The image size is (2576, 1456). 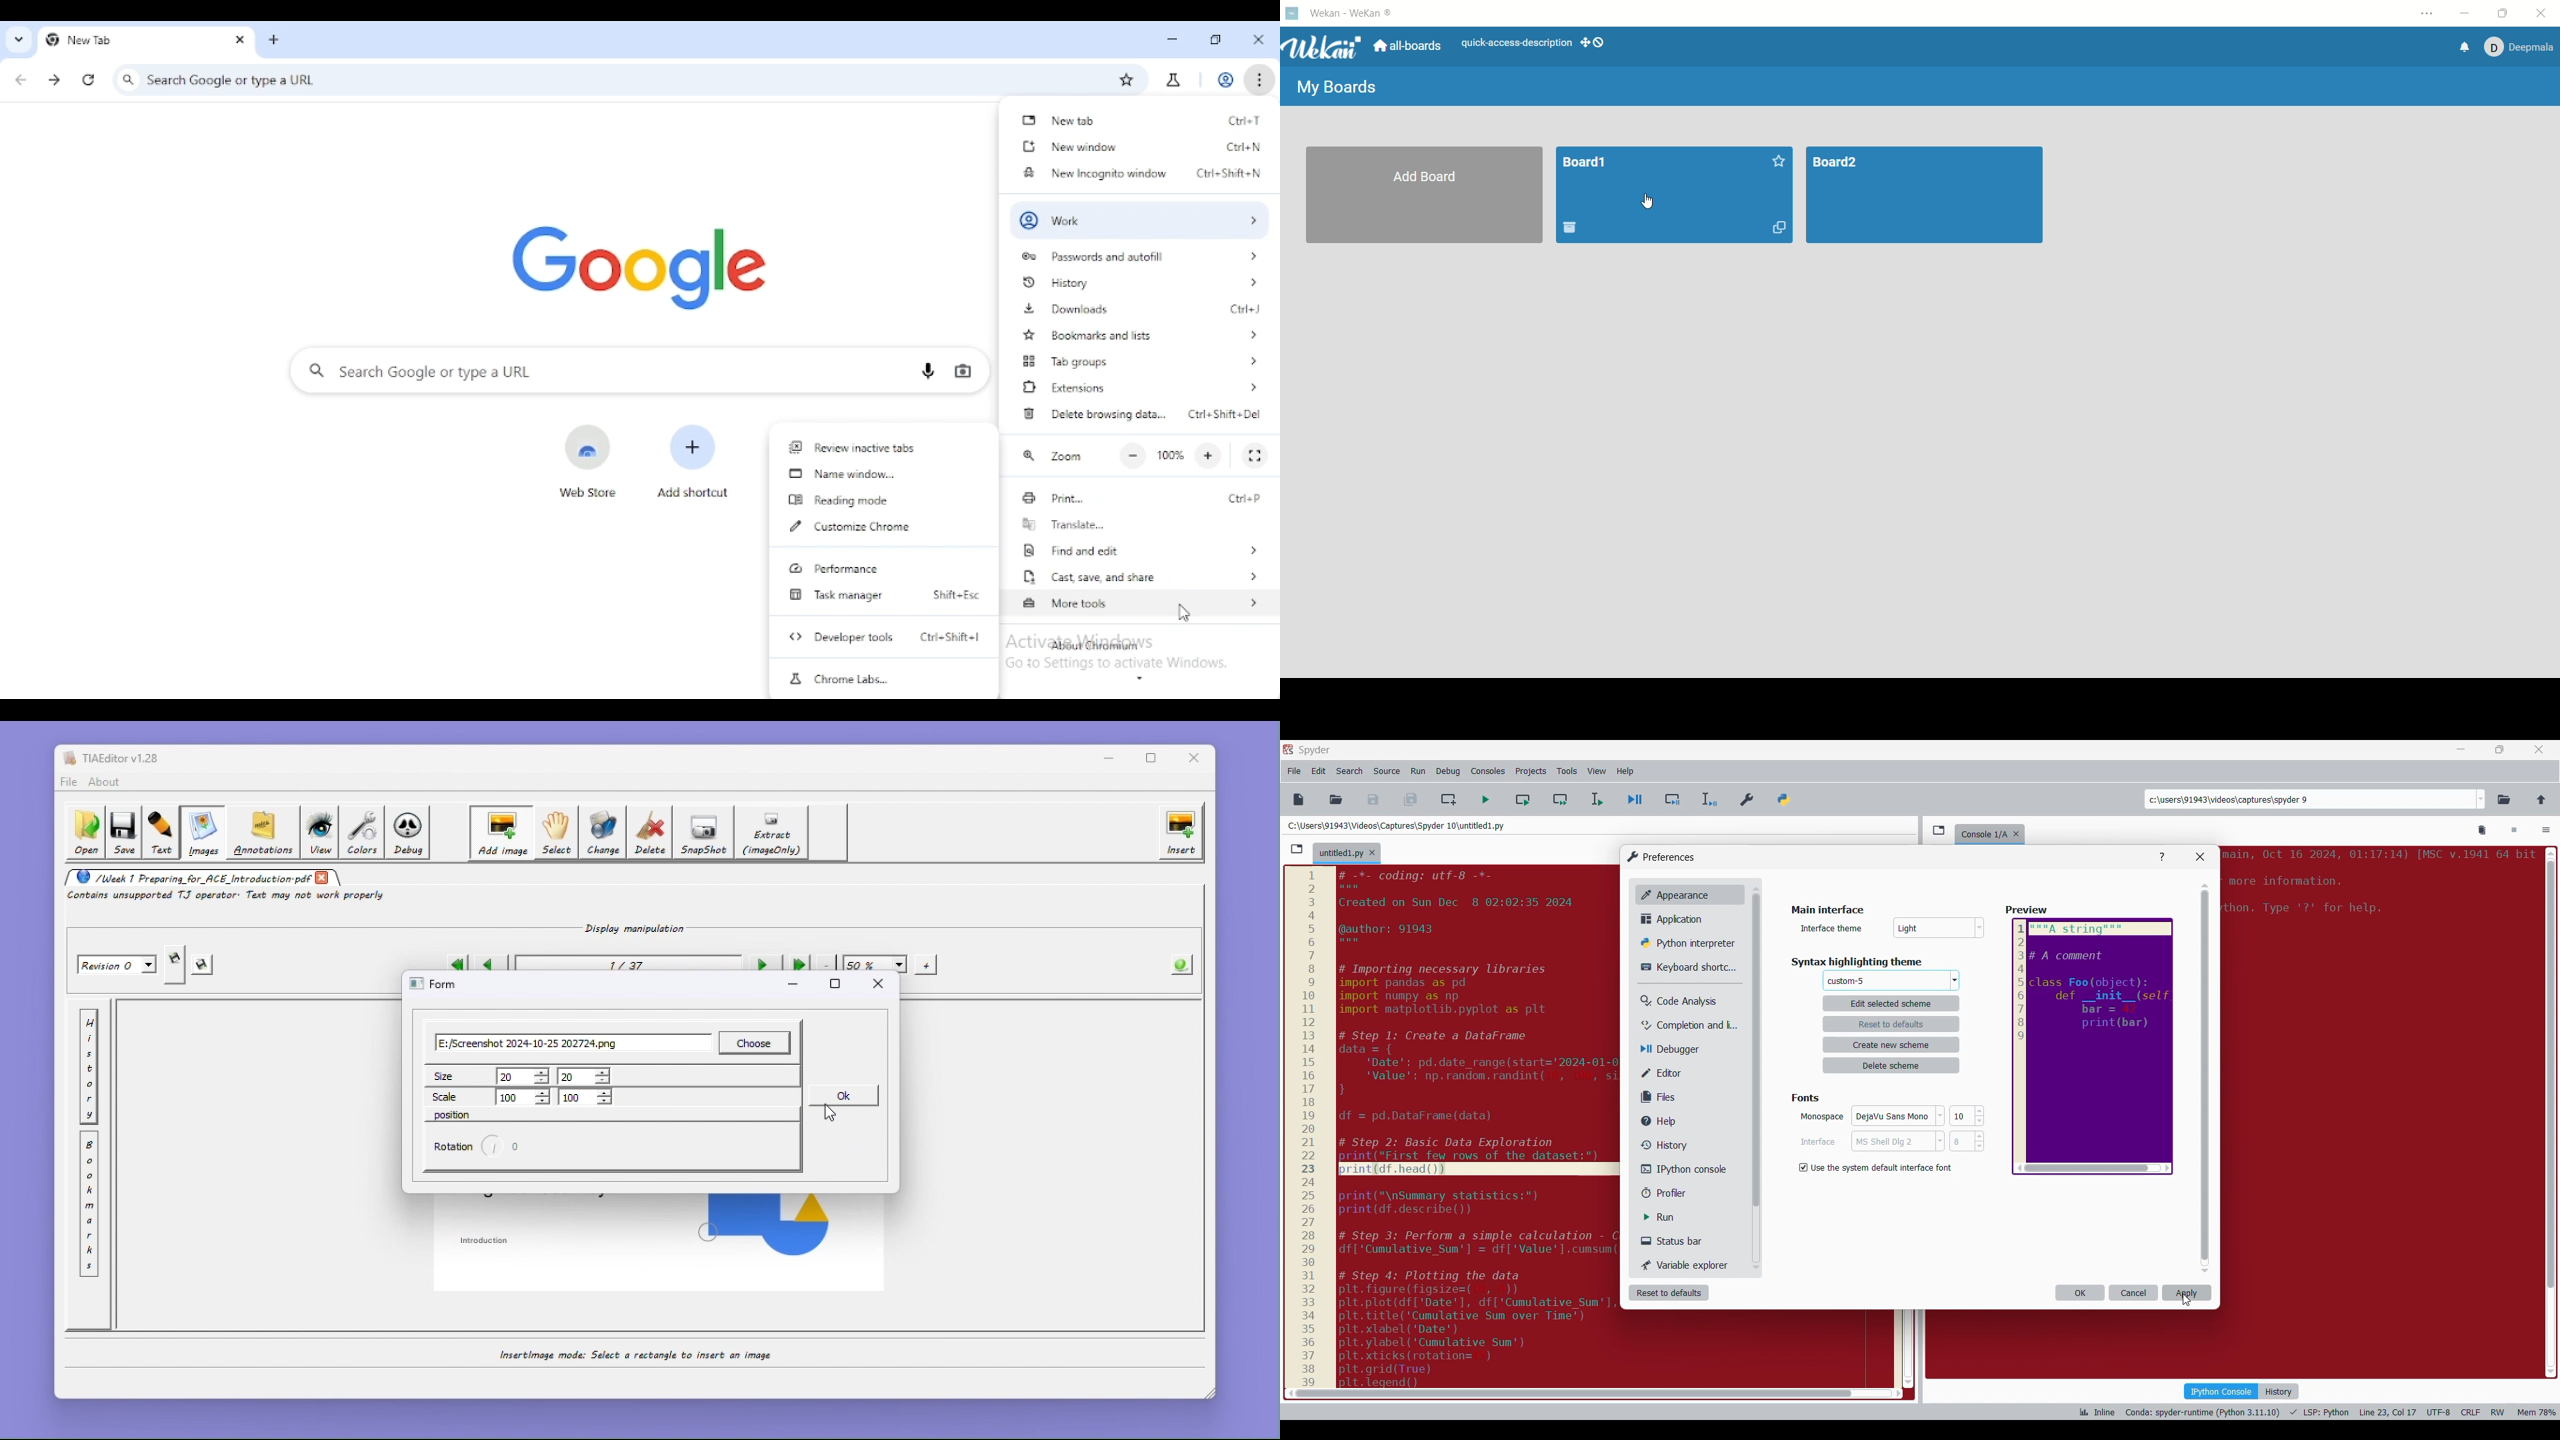 What do you see at coordinates (2520, 47) in the screenshot?
I see `account` at bounding box center [2520, 47].